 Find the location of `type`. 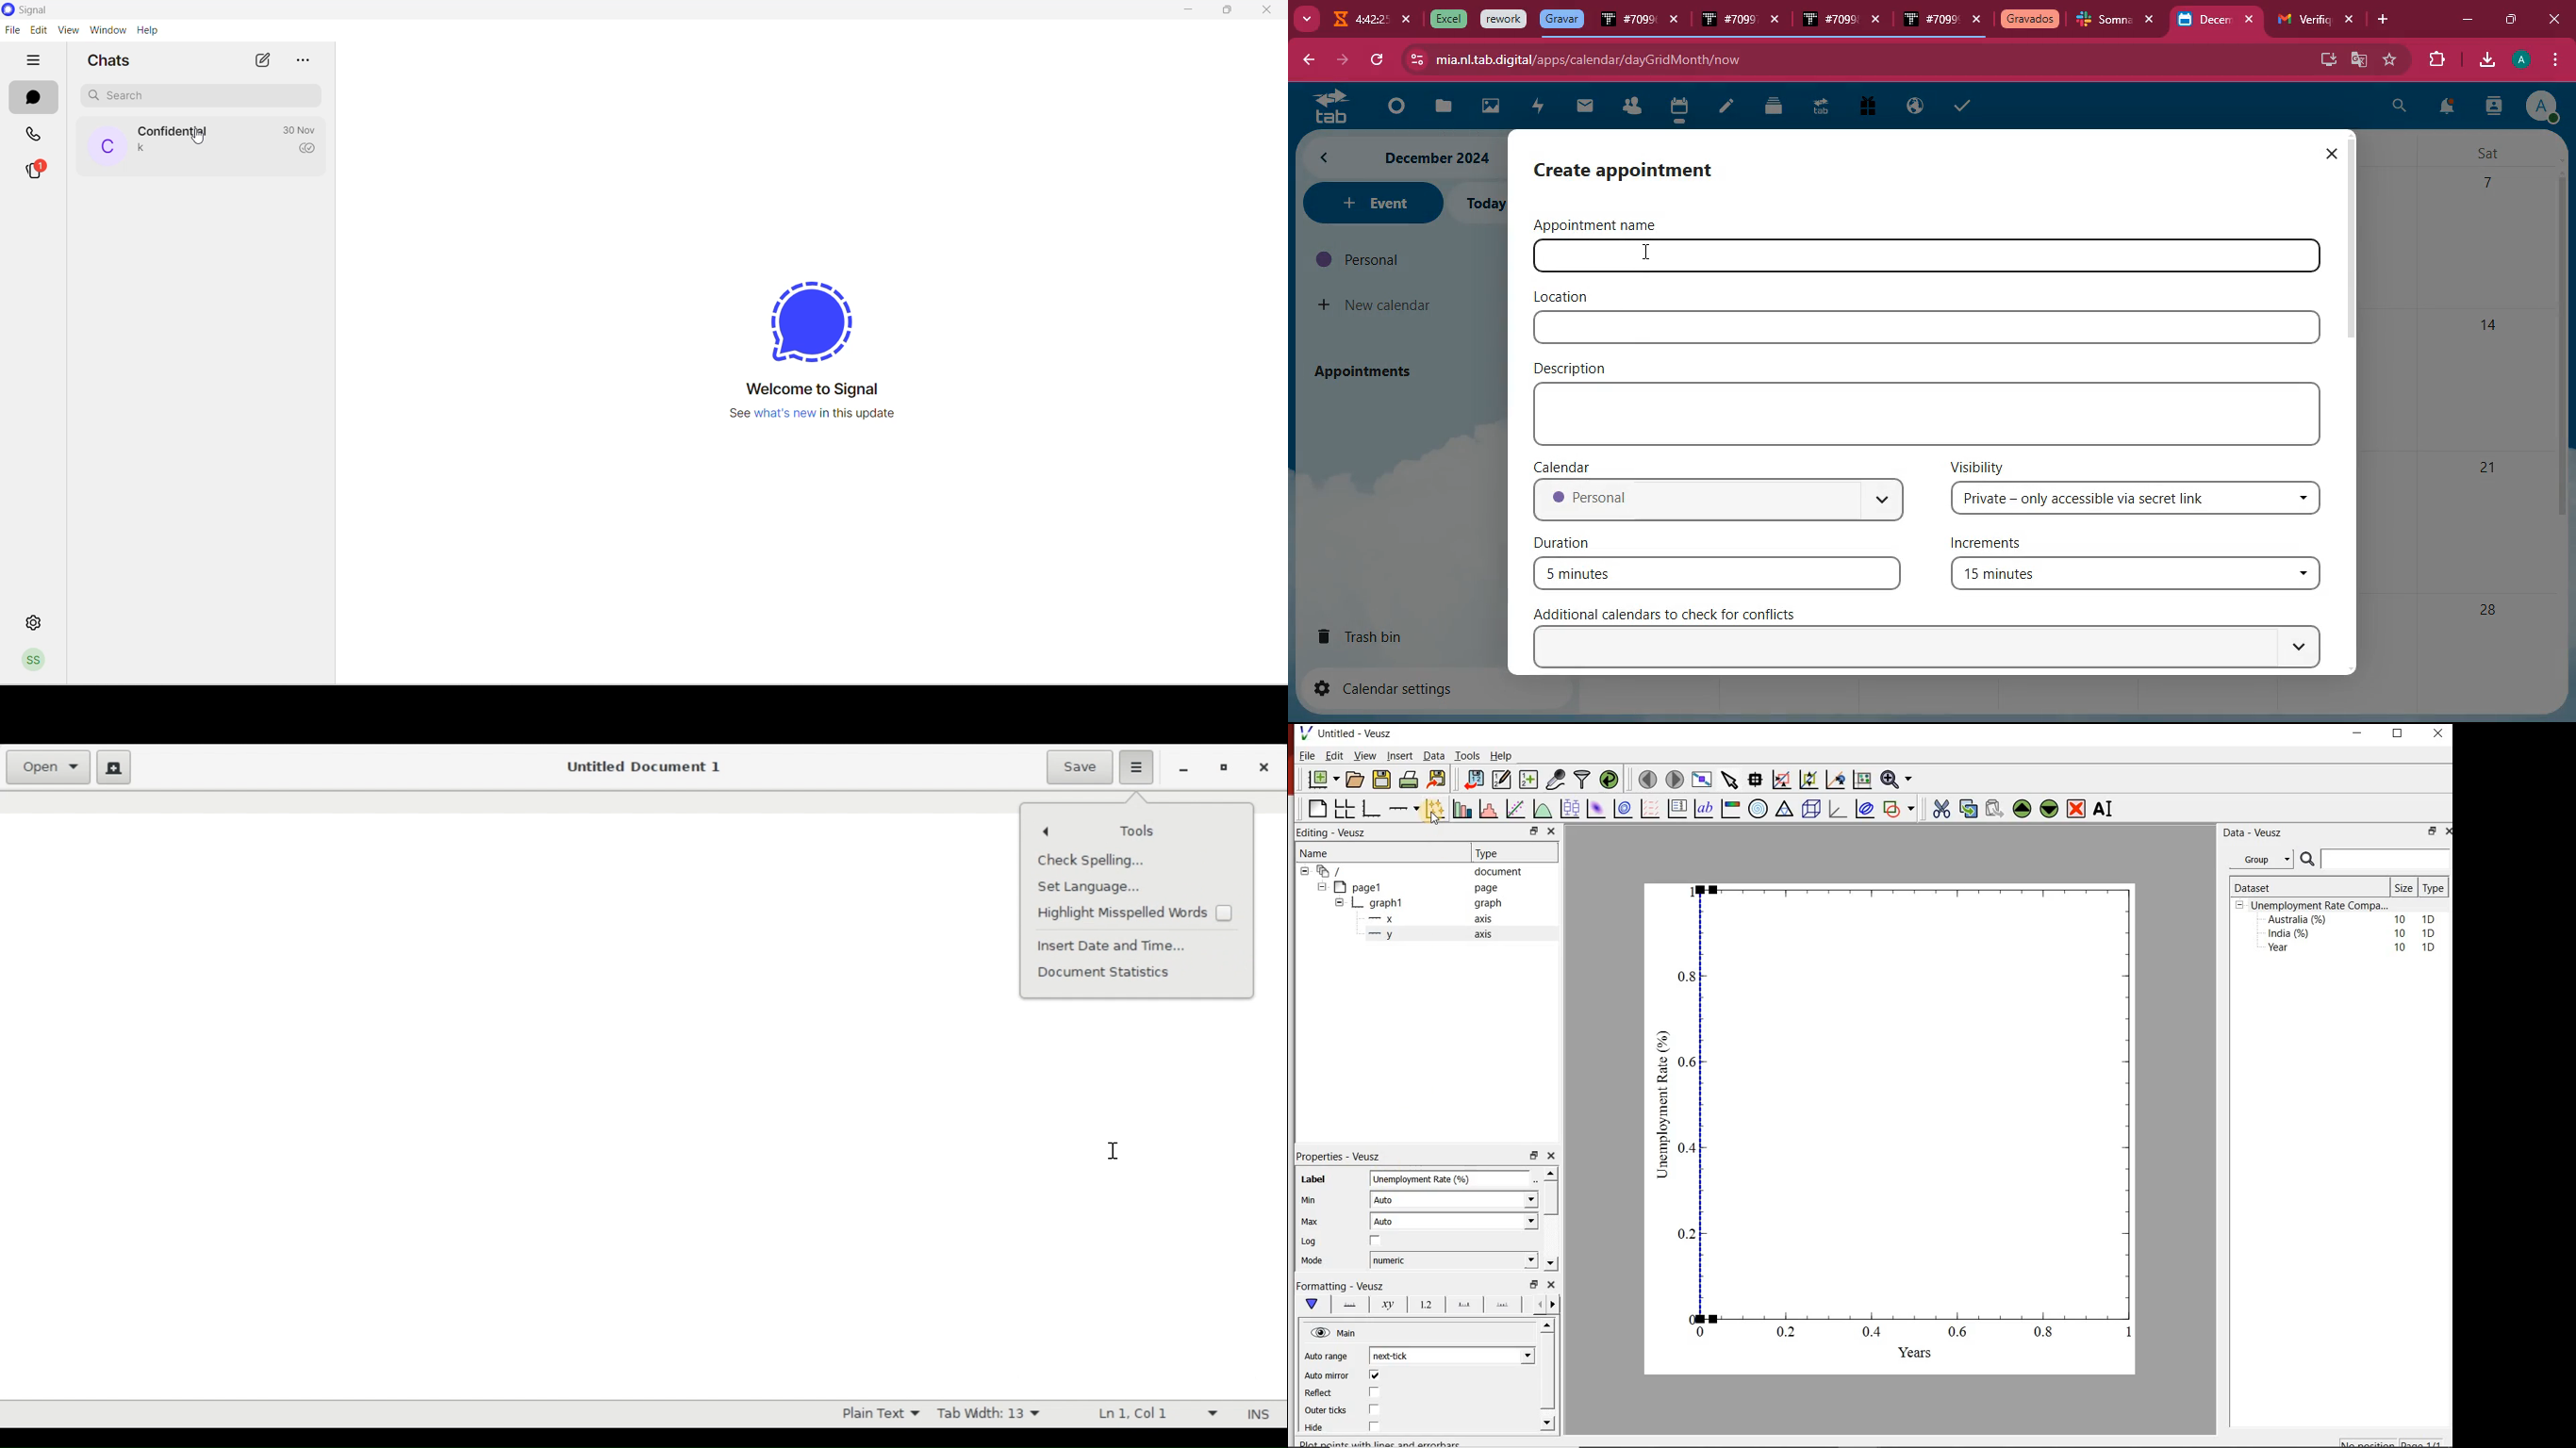

type is located at coordinates (1932, 414).